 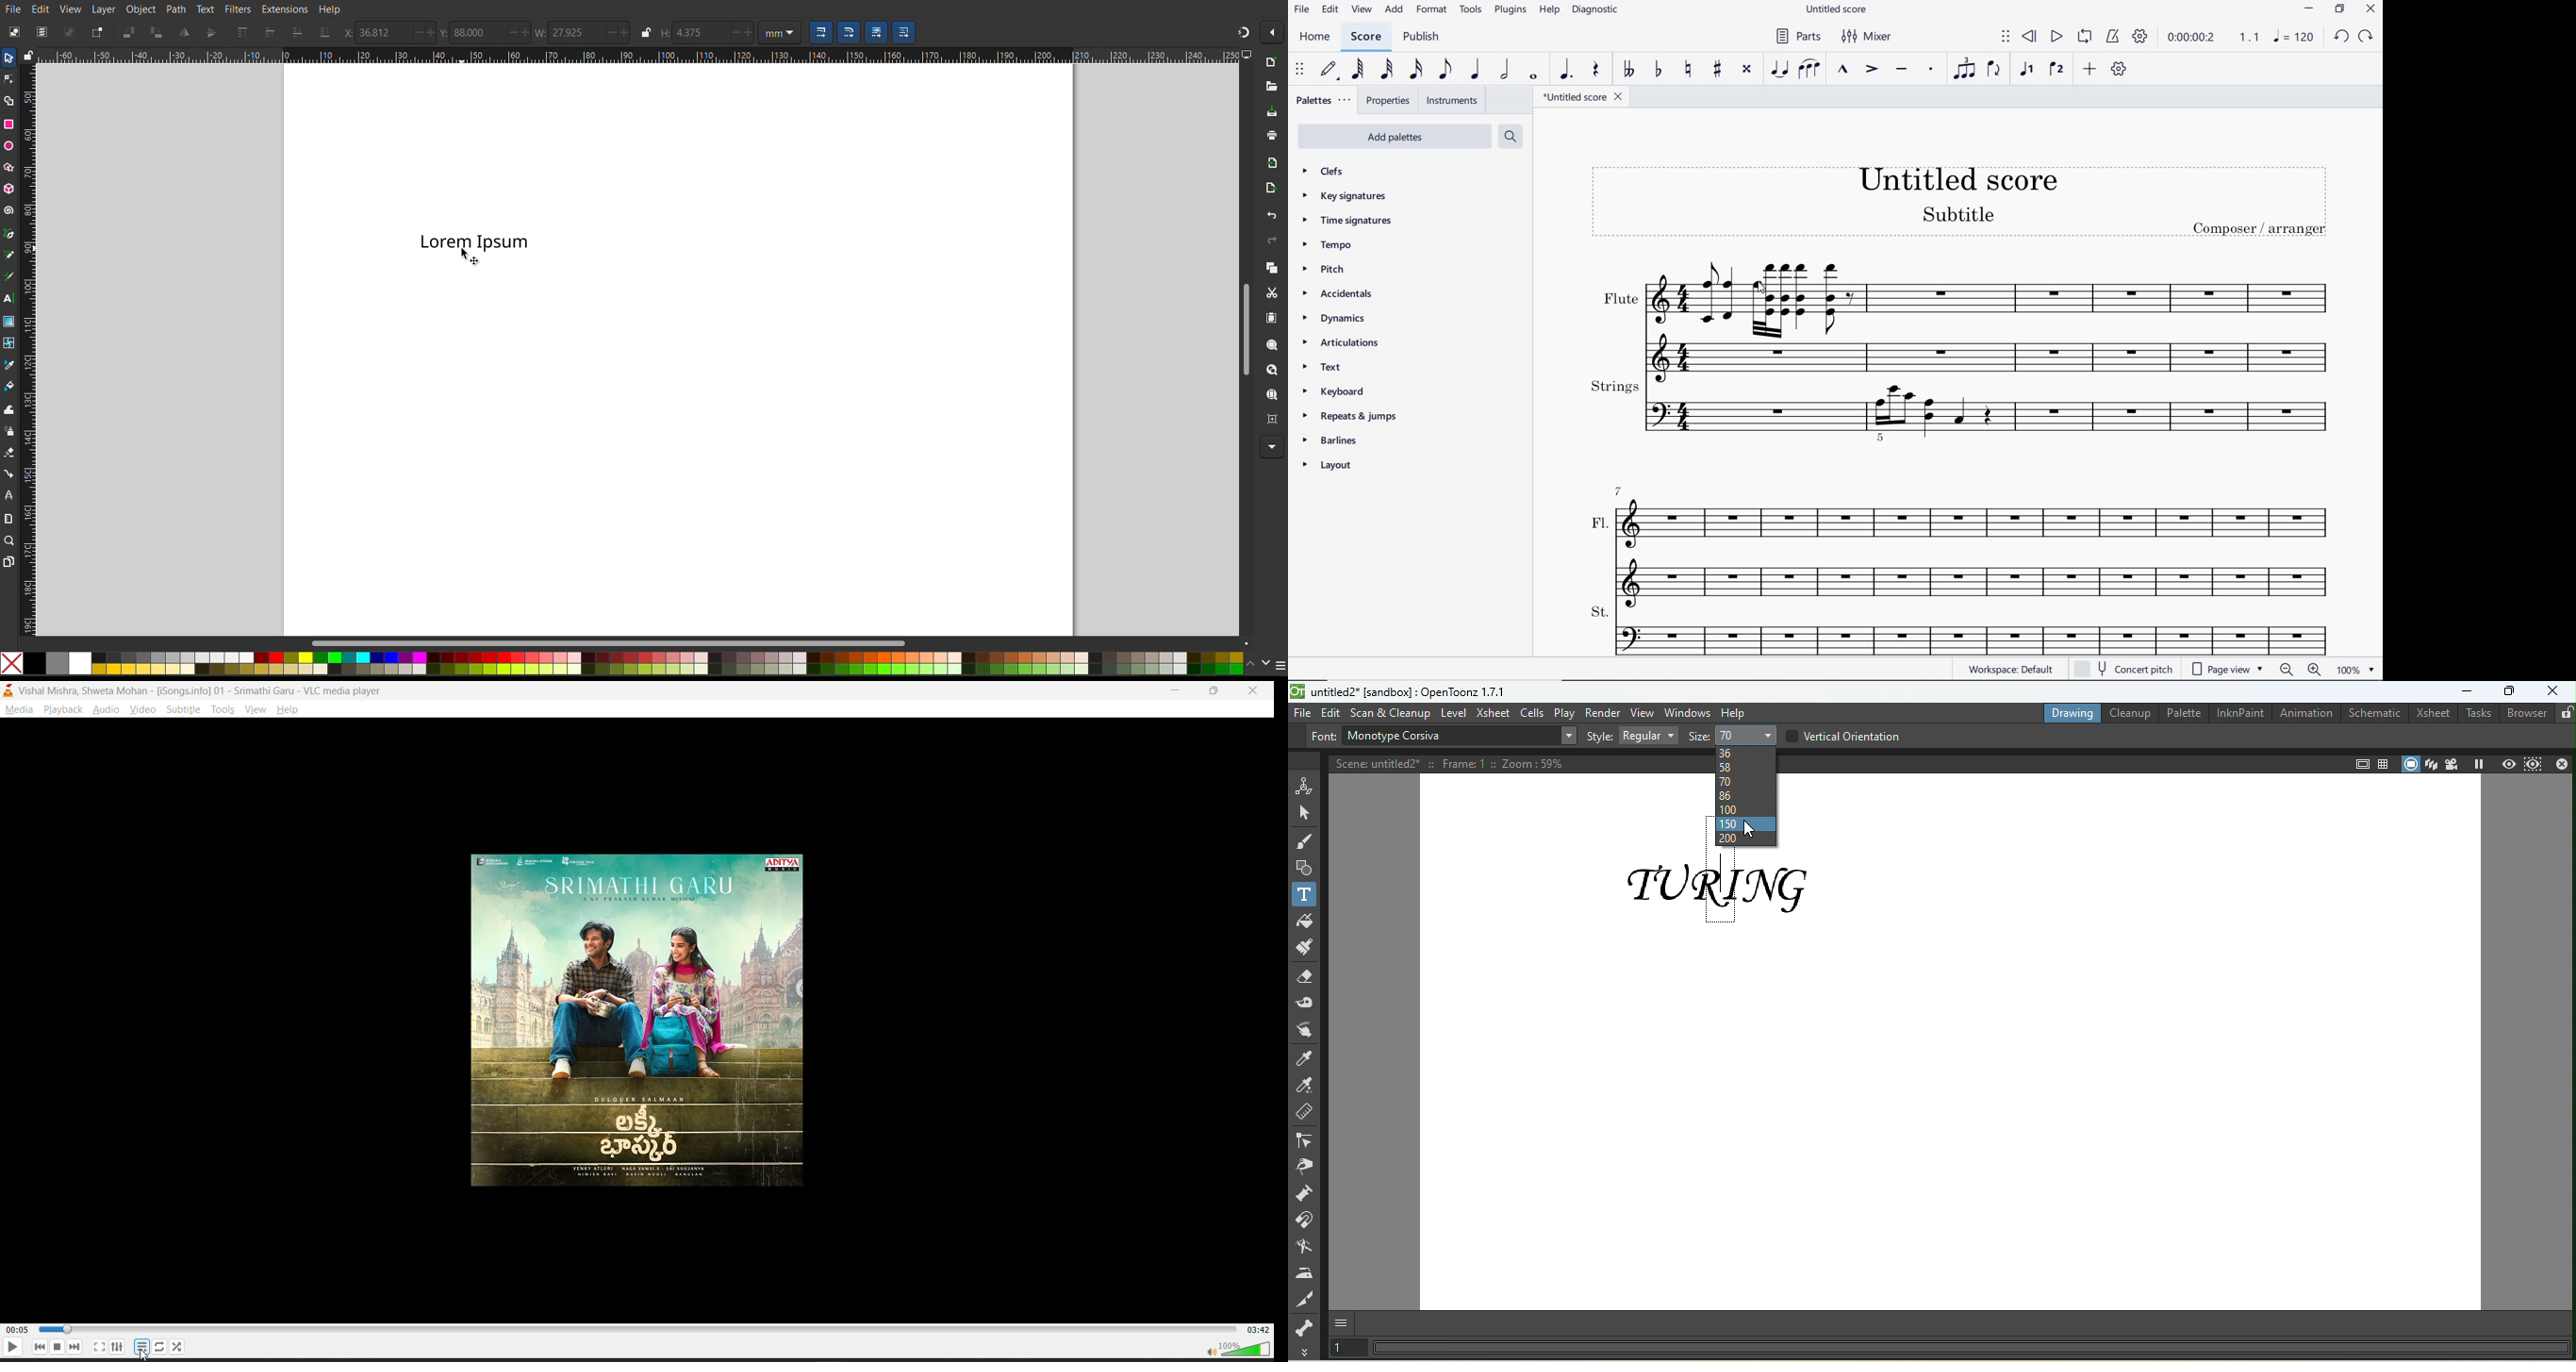 I want to click on help, so click(x=1549, y=11).